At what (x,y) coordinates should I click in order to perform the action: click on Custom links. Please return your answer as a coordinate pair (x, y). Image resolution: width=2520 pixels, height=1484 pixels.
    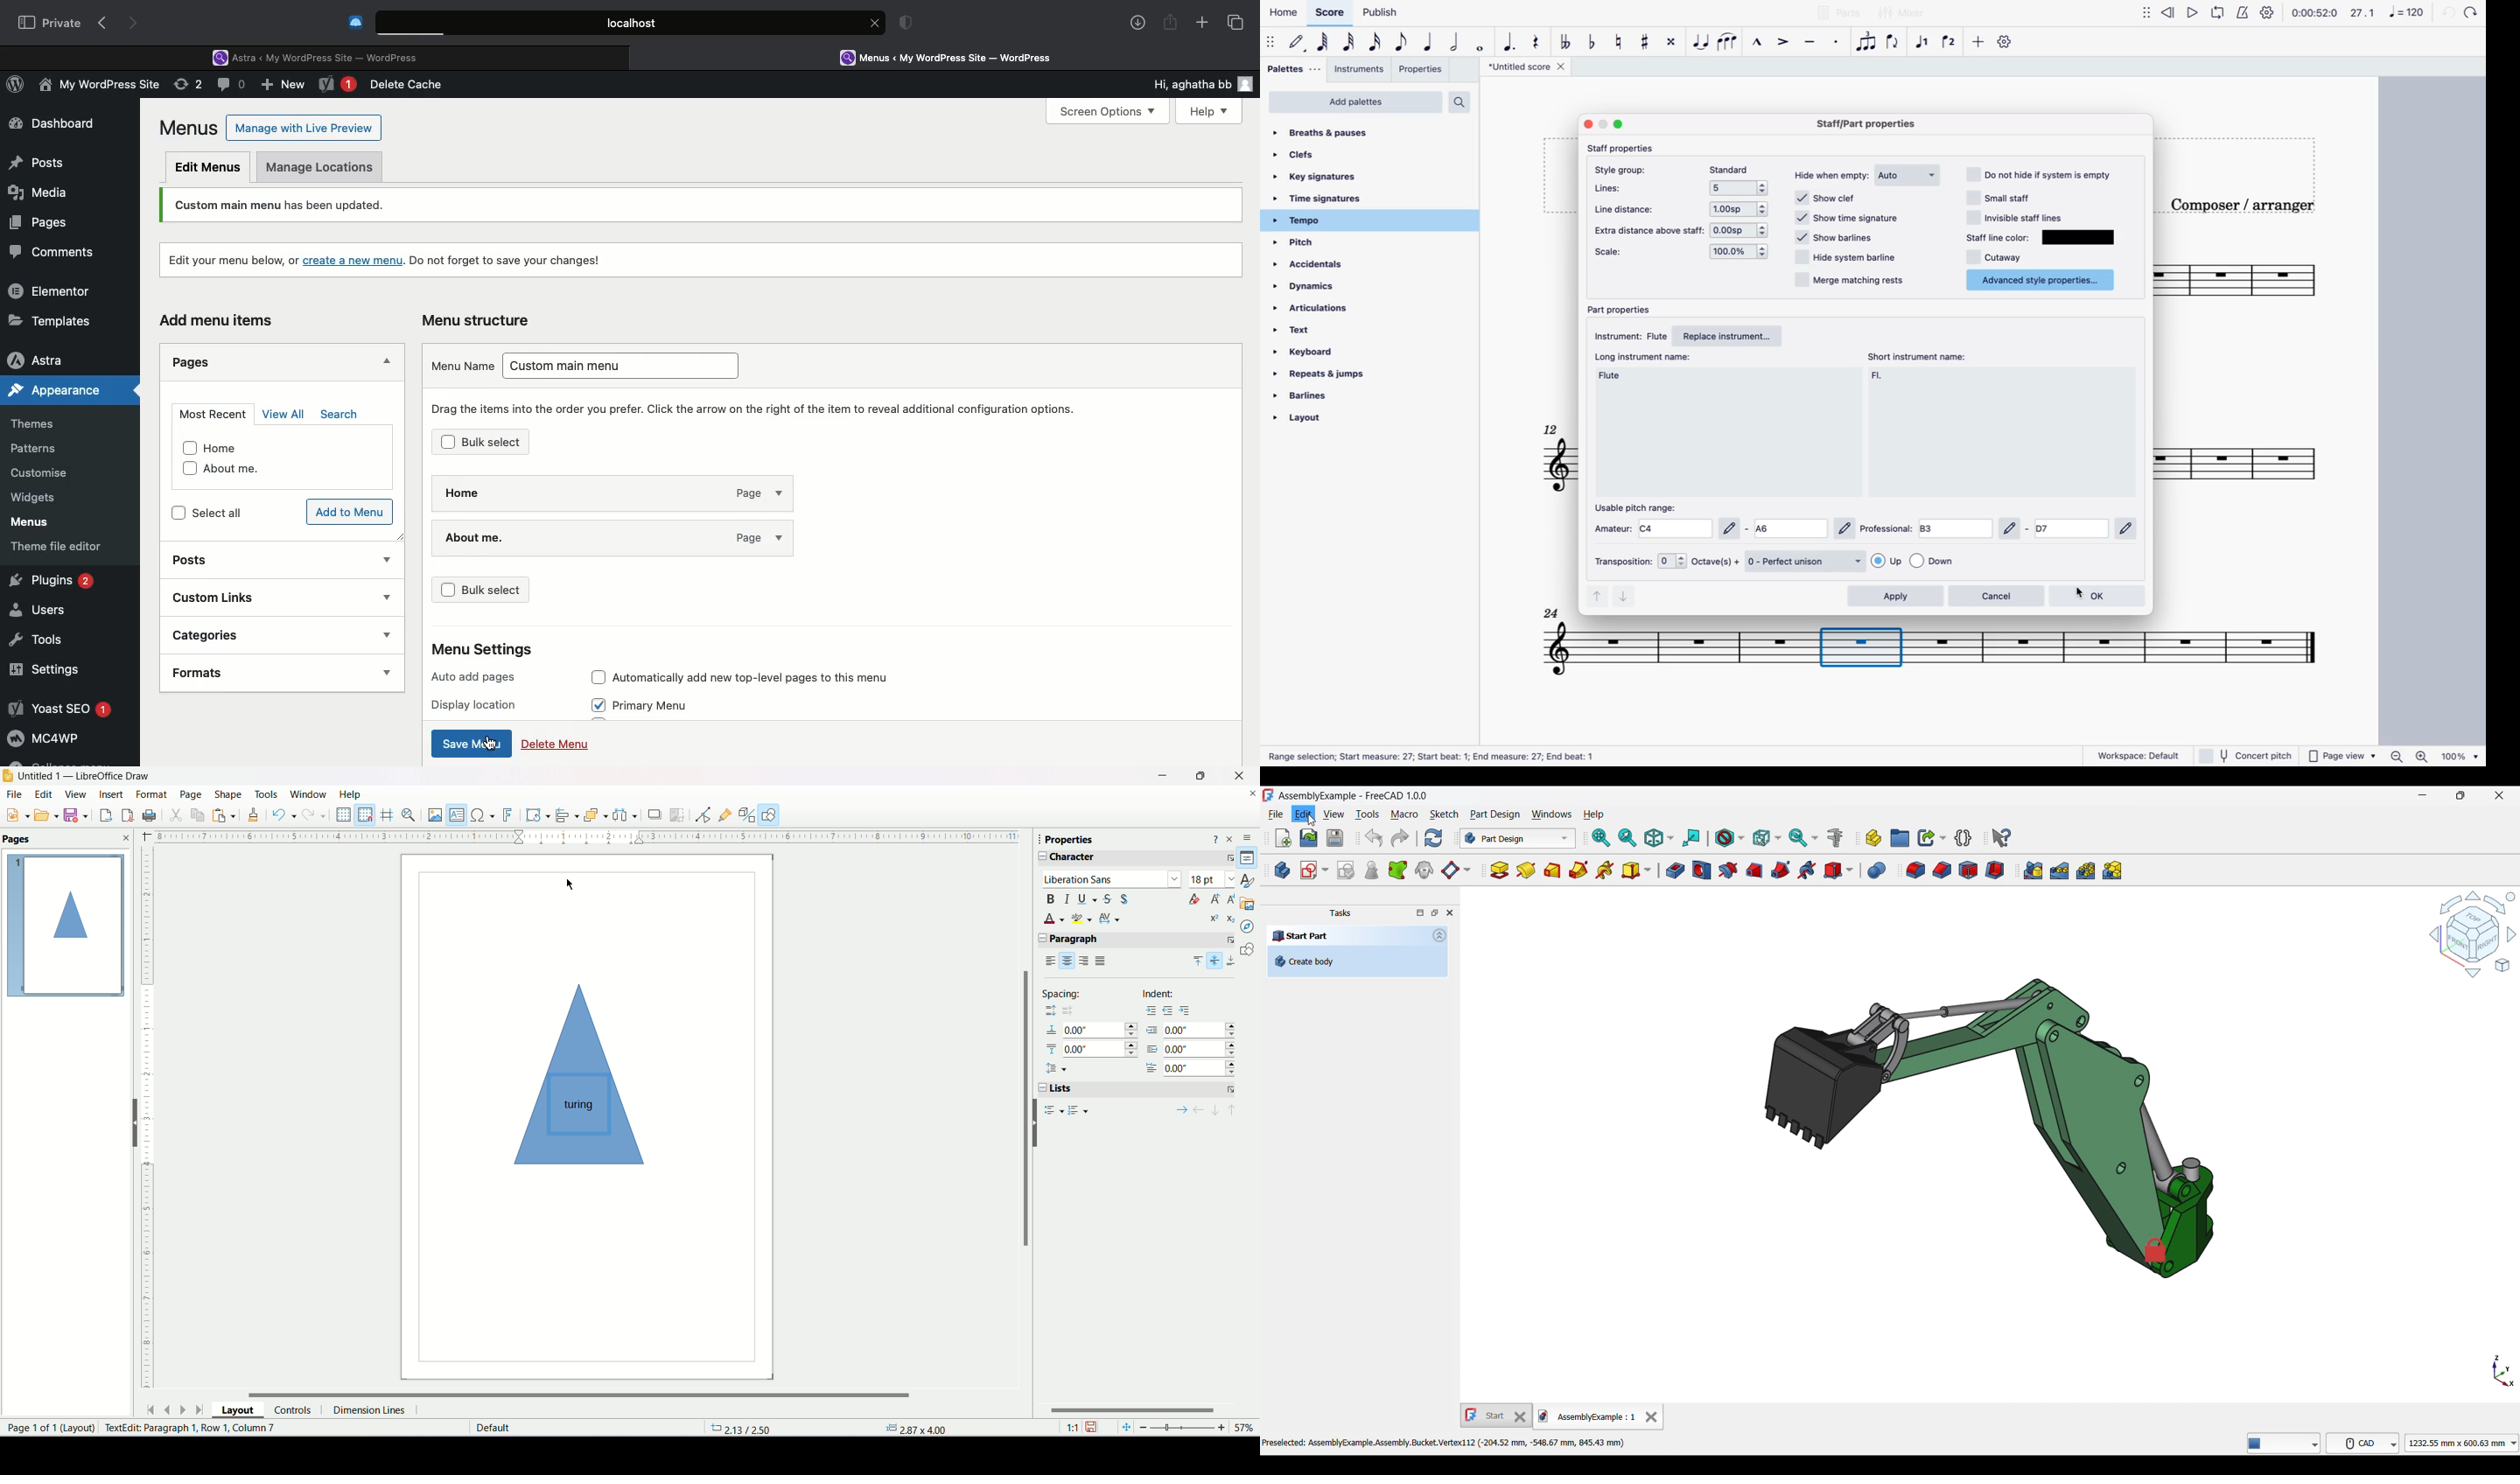
    Looking at the image, I should click on (227, 599).